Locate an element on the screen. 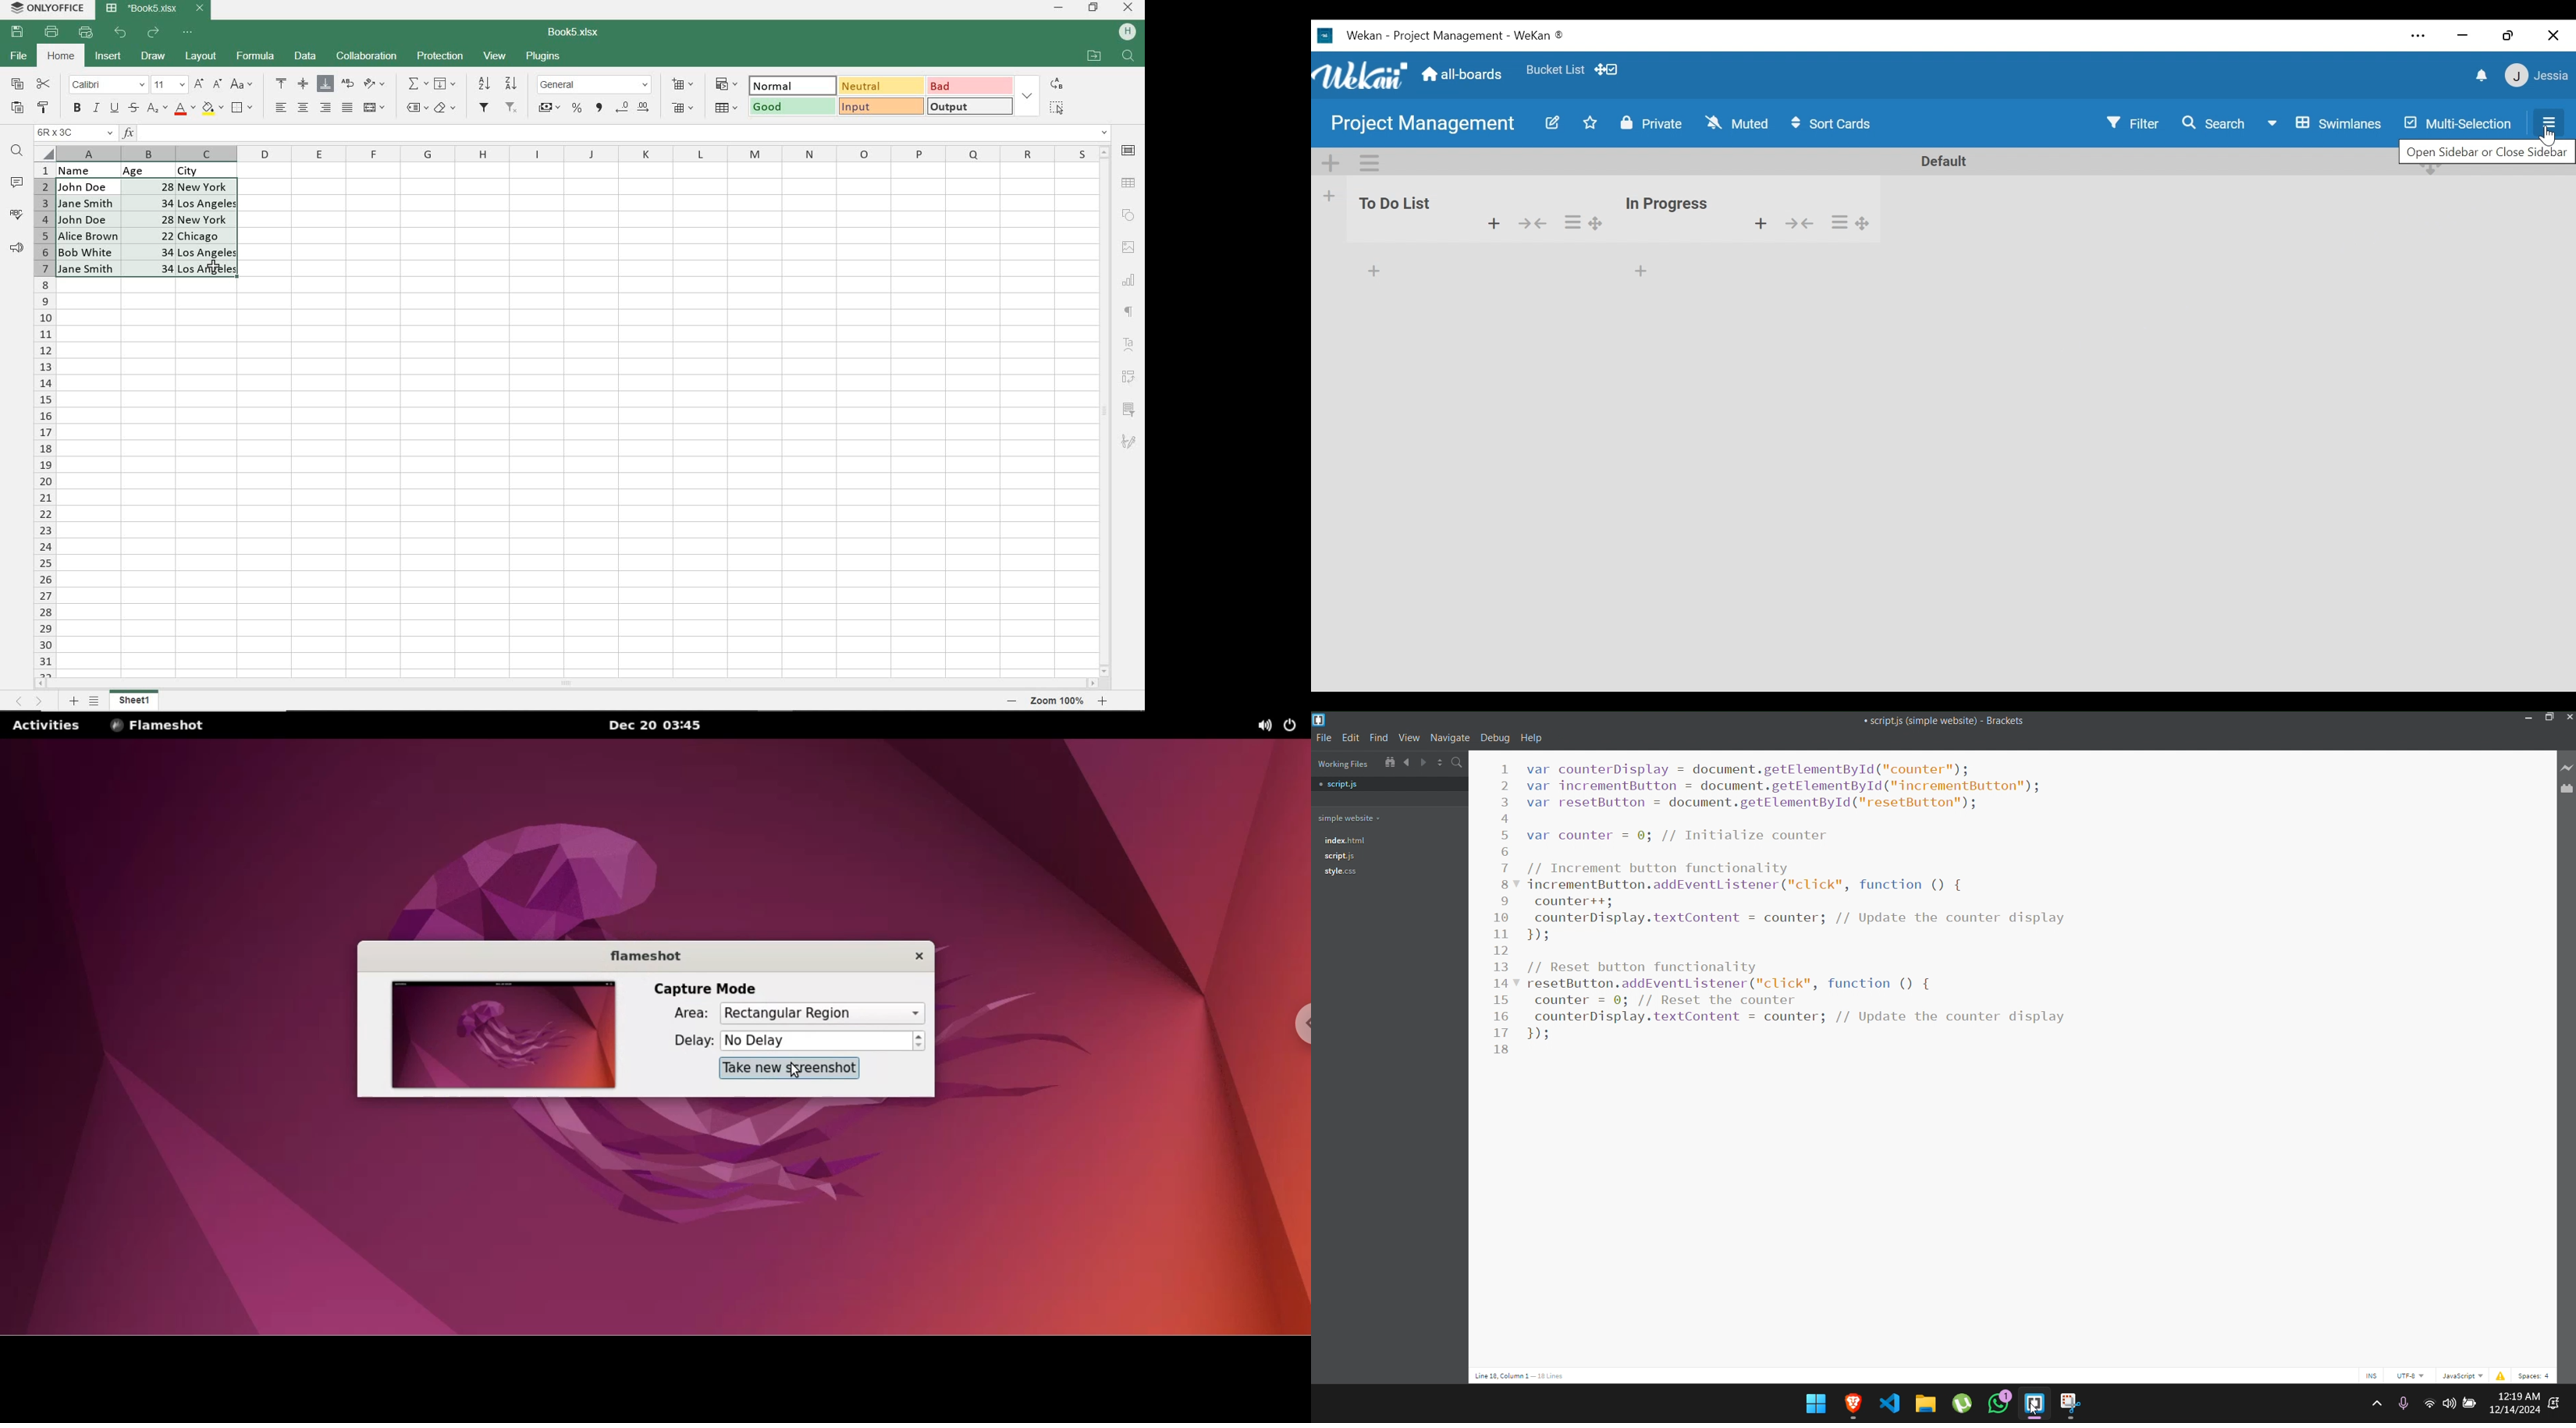  PRINT is located at coordinates (52, 31).